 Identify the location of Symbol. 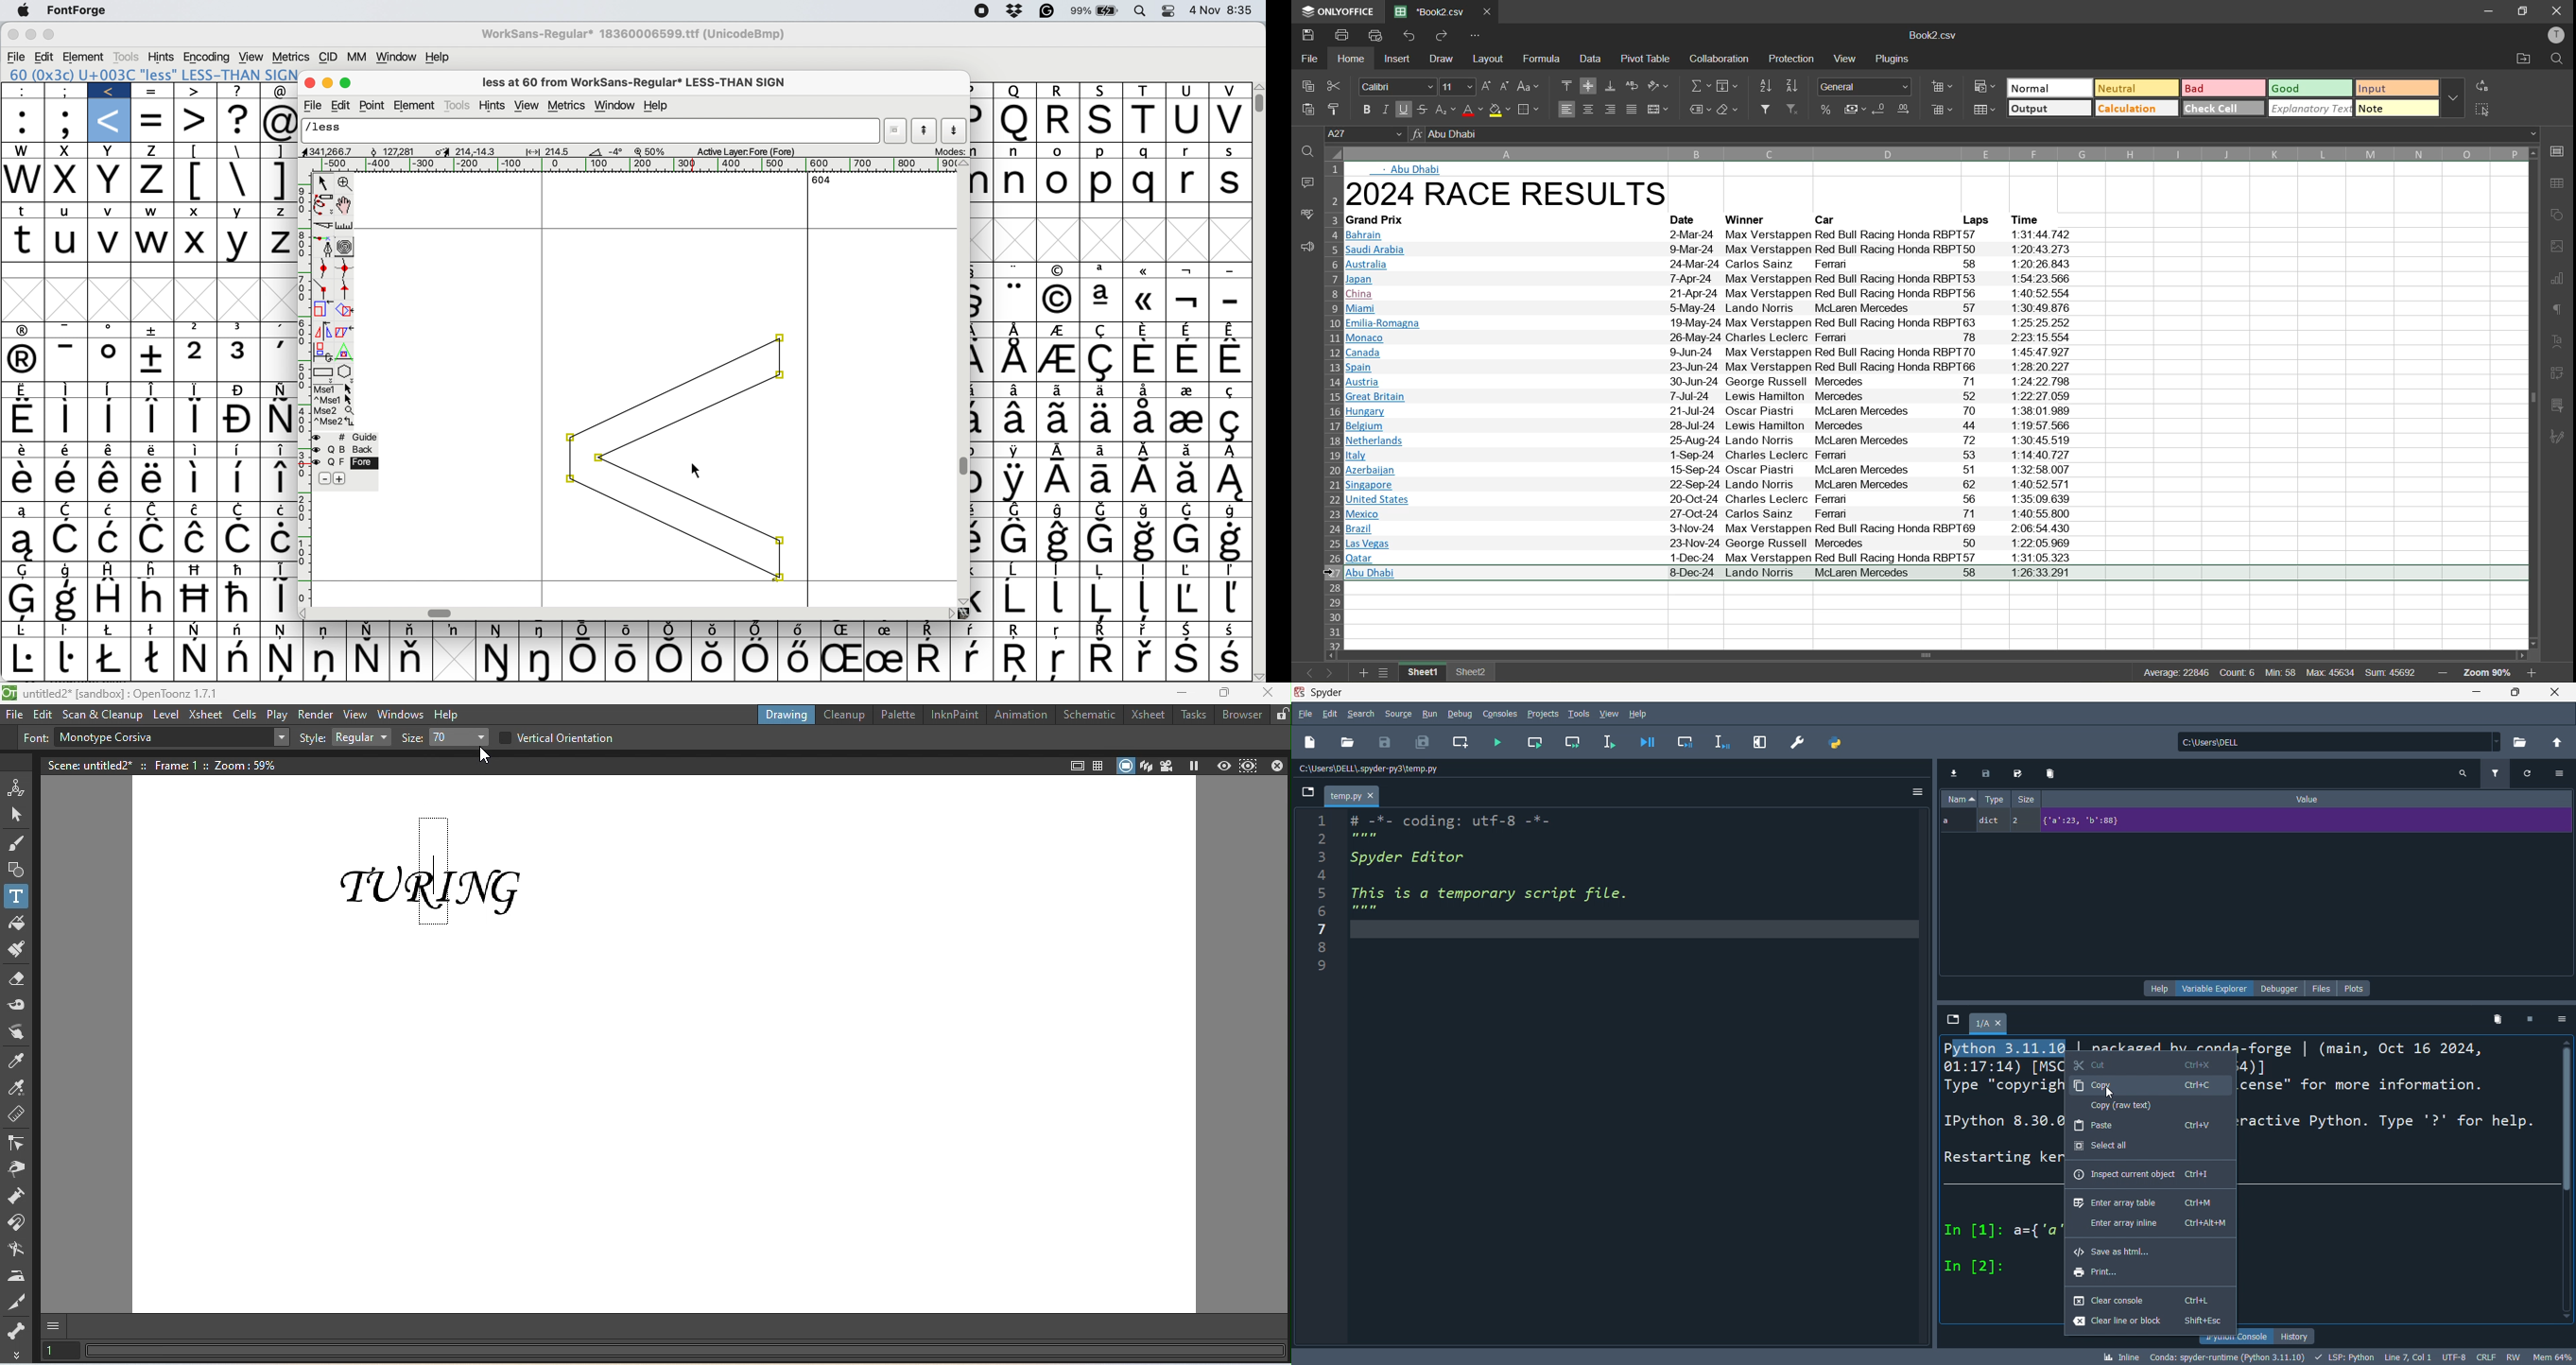
(1145, 630).